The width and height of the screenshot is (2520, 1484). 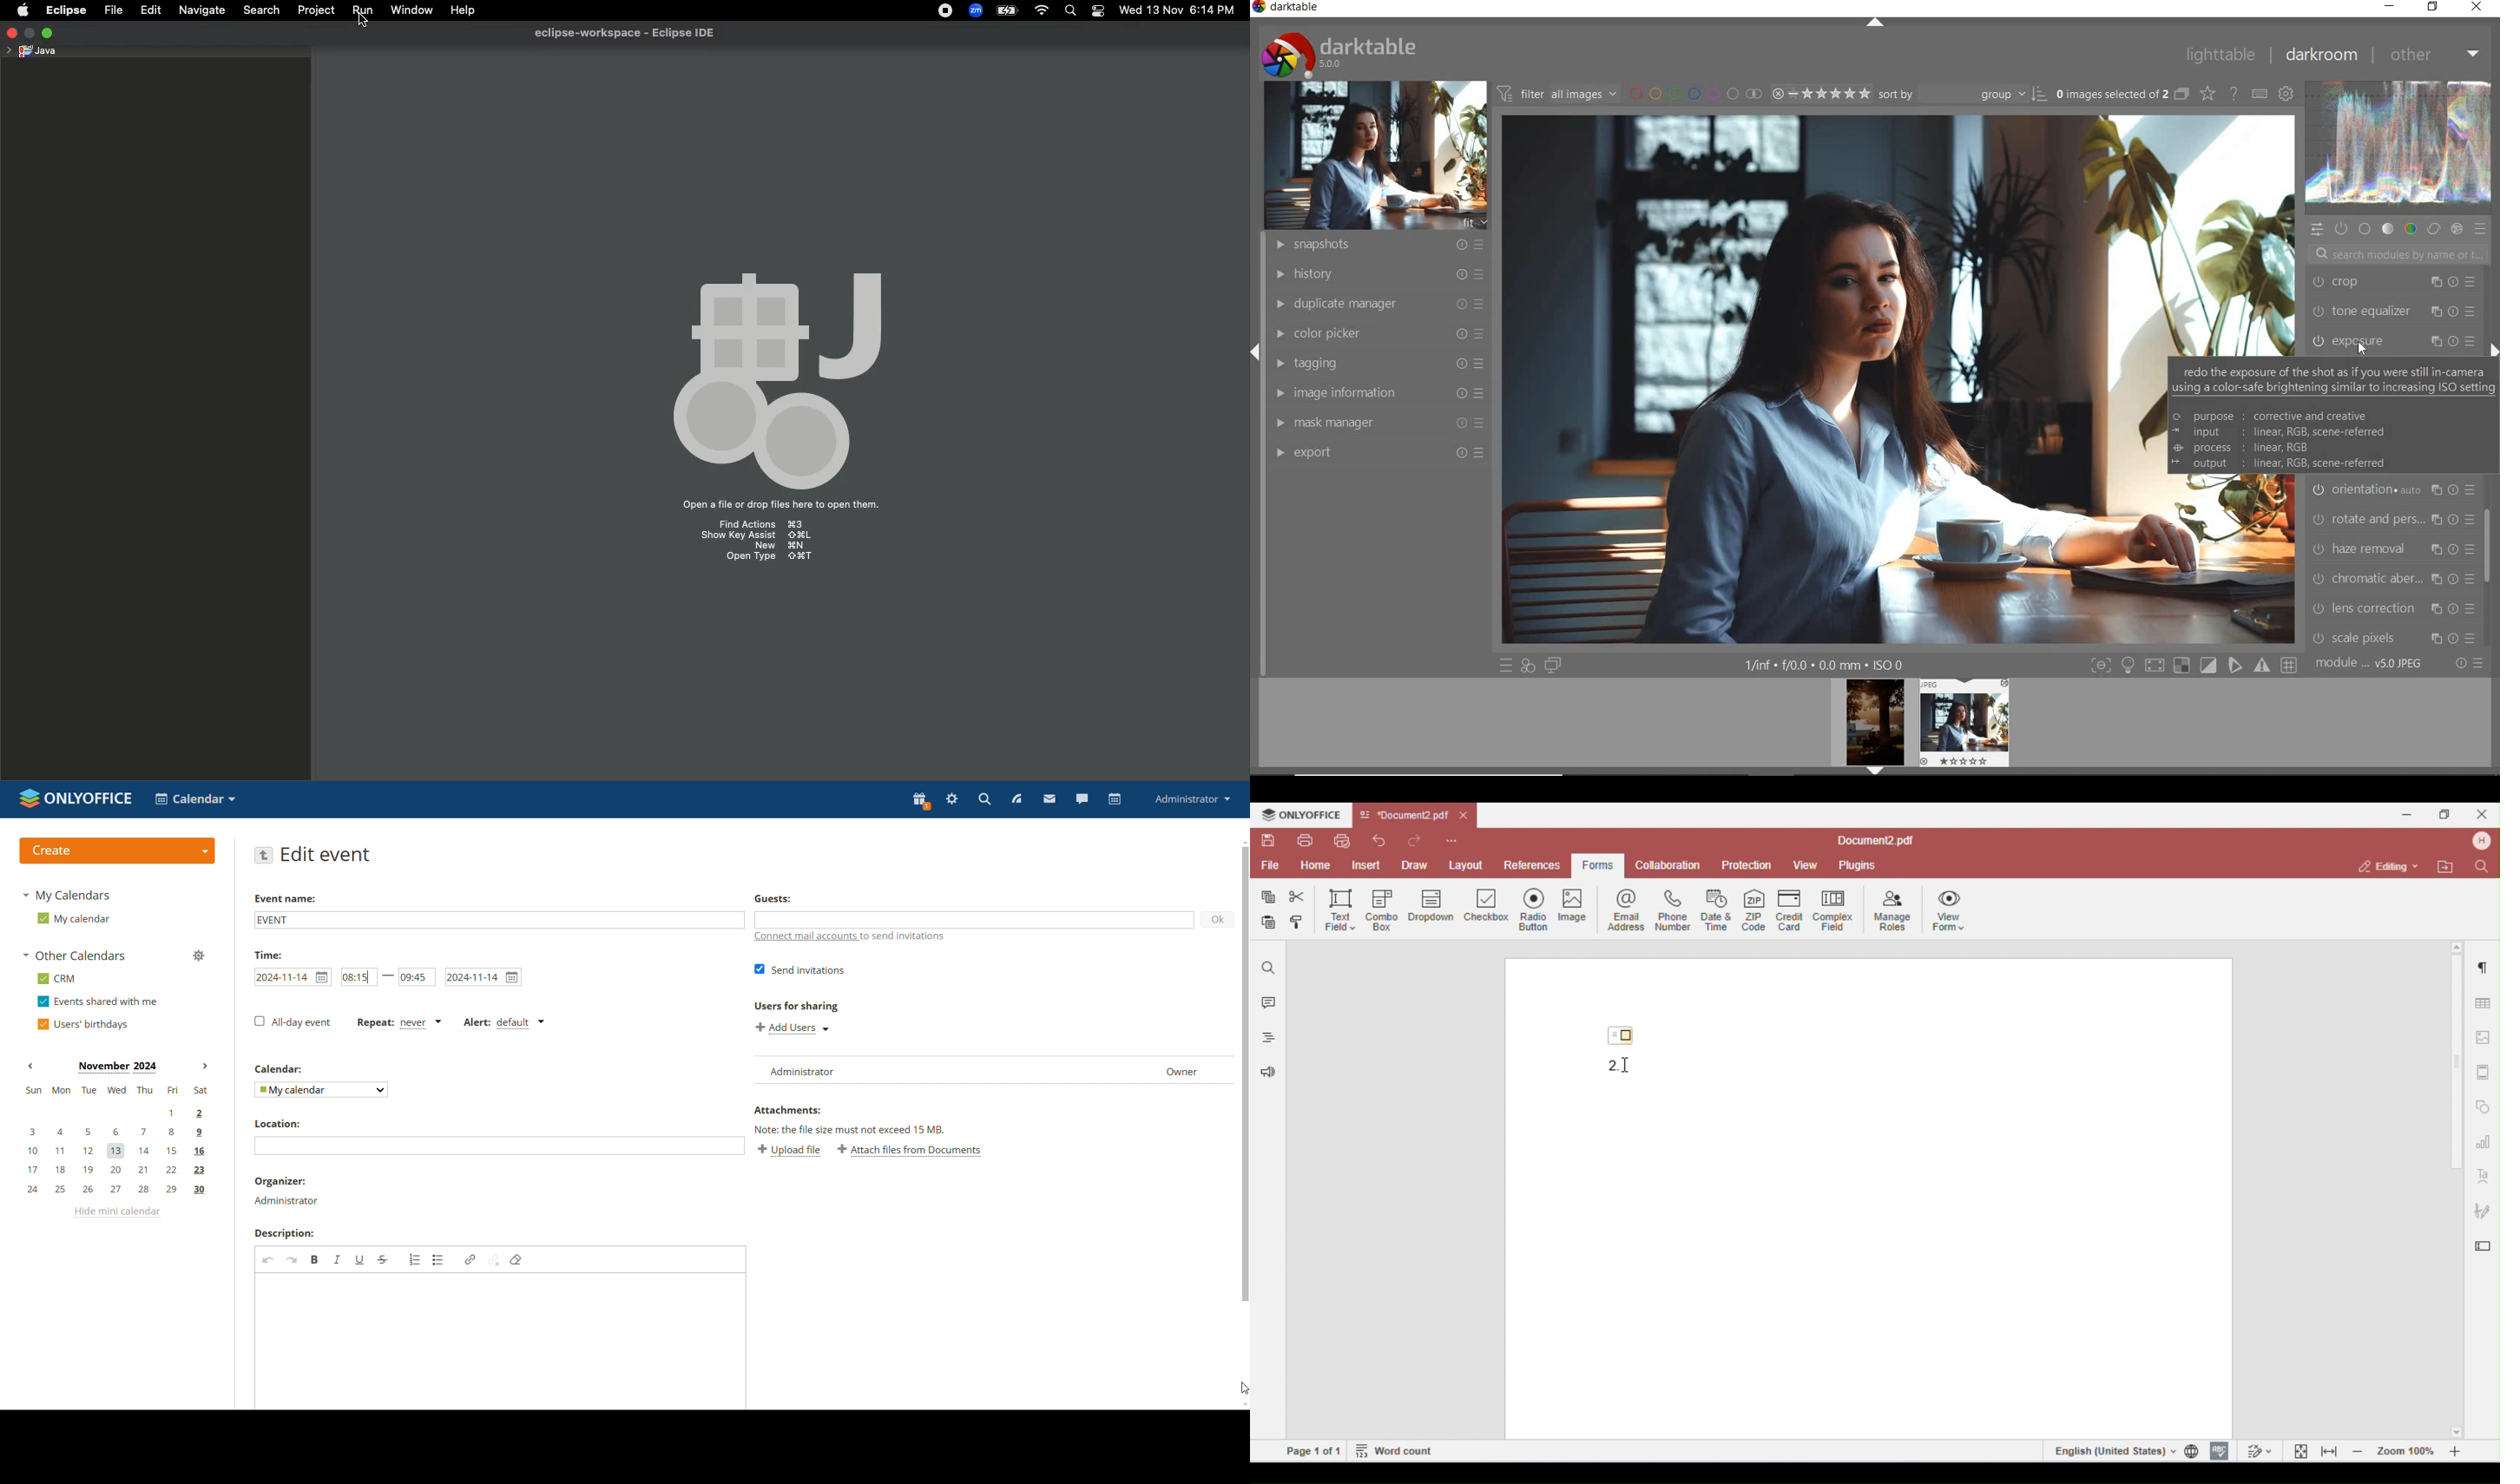 I want to click on Close, so click(x=11, y=31).